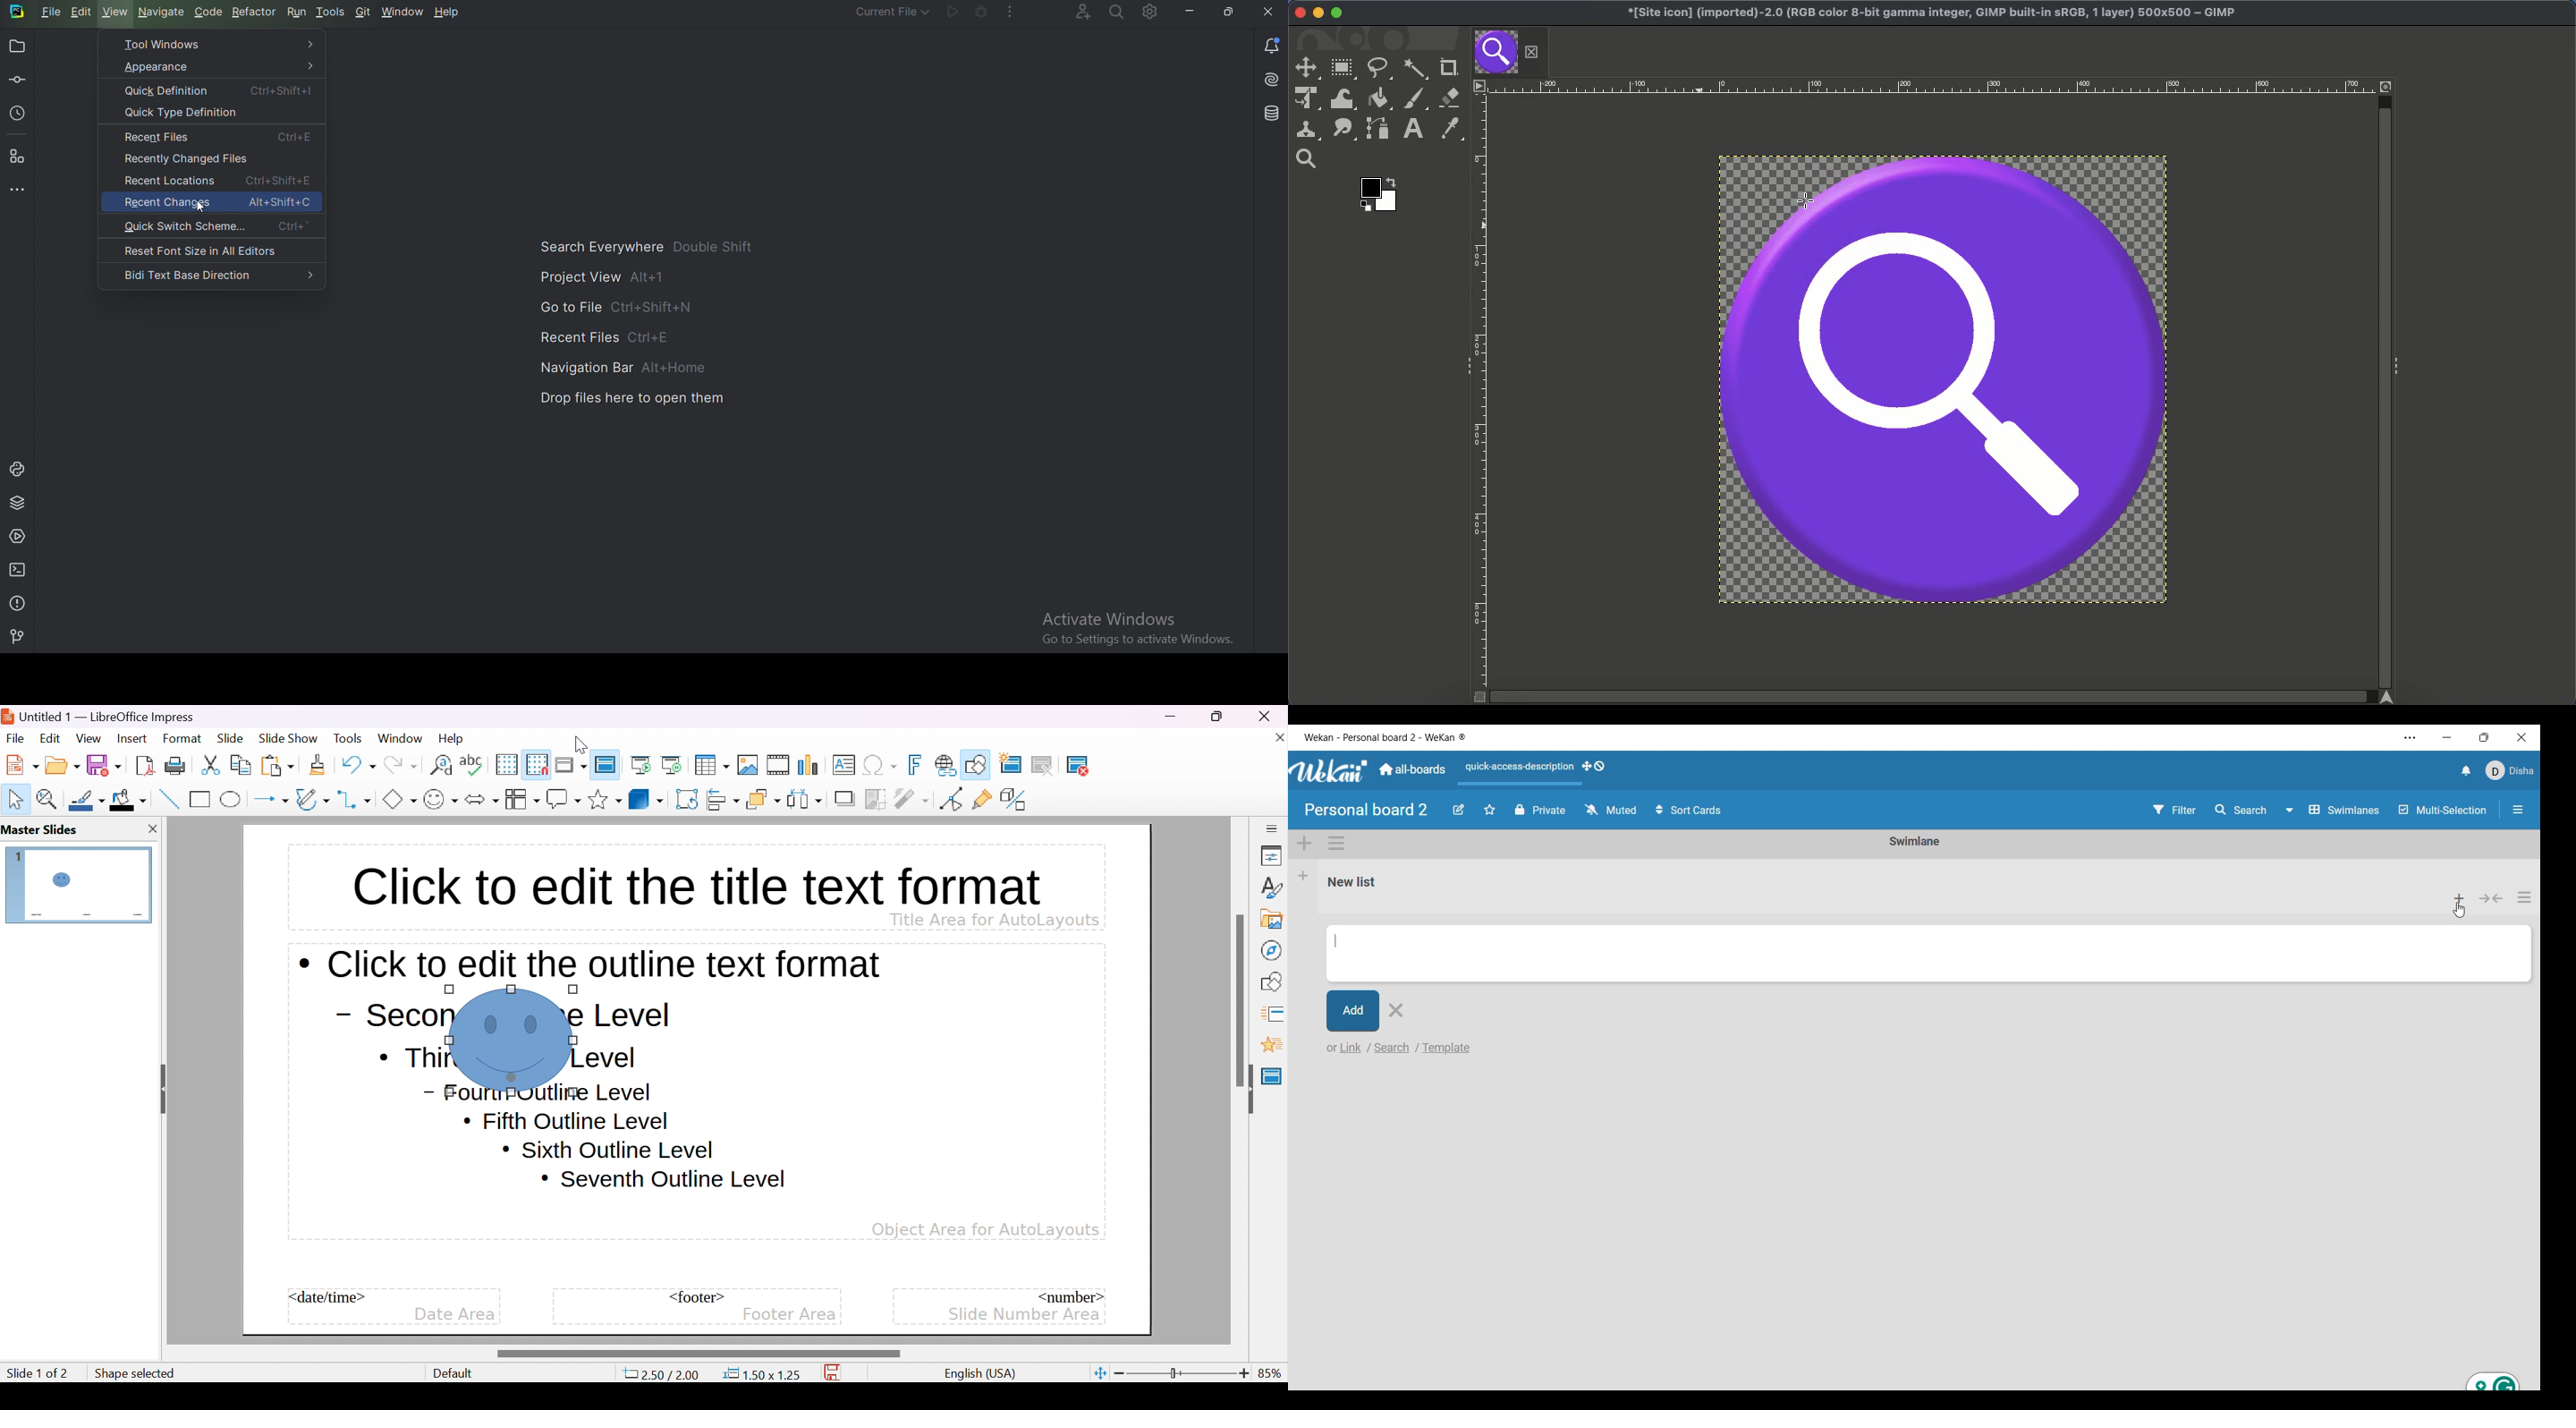  I want to click on Maginfy, so click(1305, 158).